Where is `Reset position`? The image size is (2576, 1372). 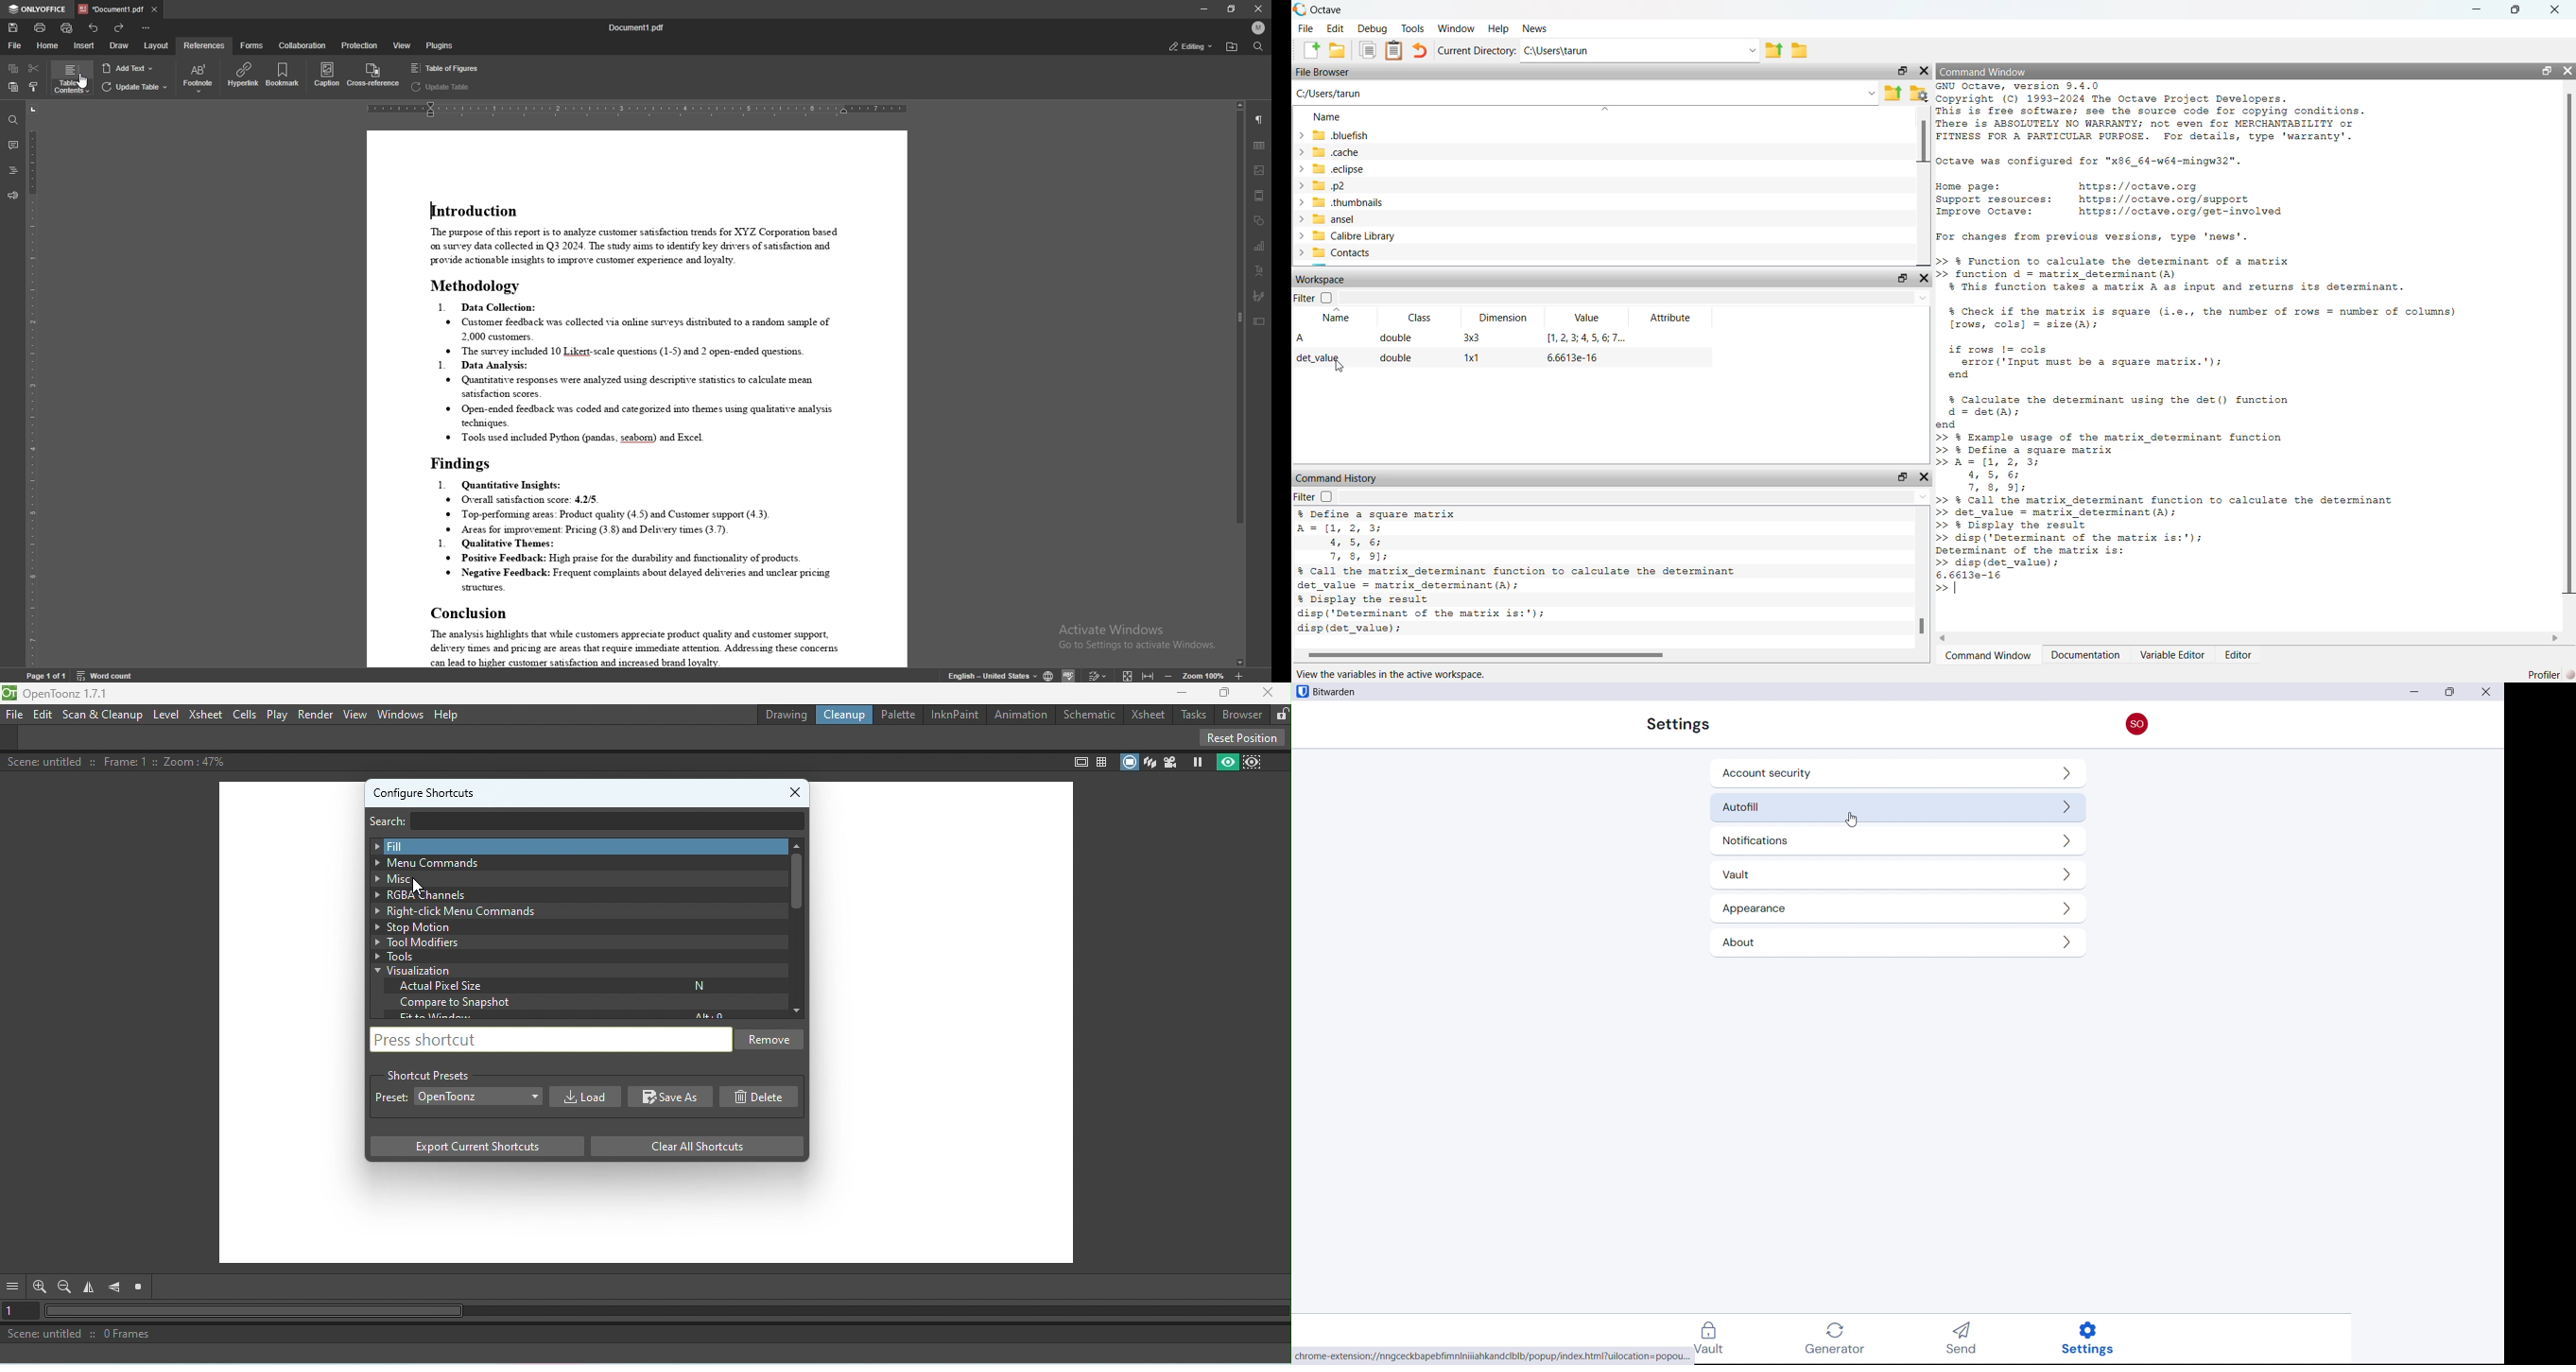 Reset position is located at coordinates (1241, 736).